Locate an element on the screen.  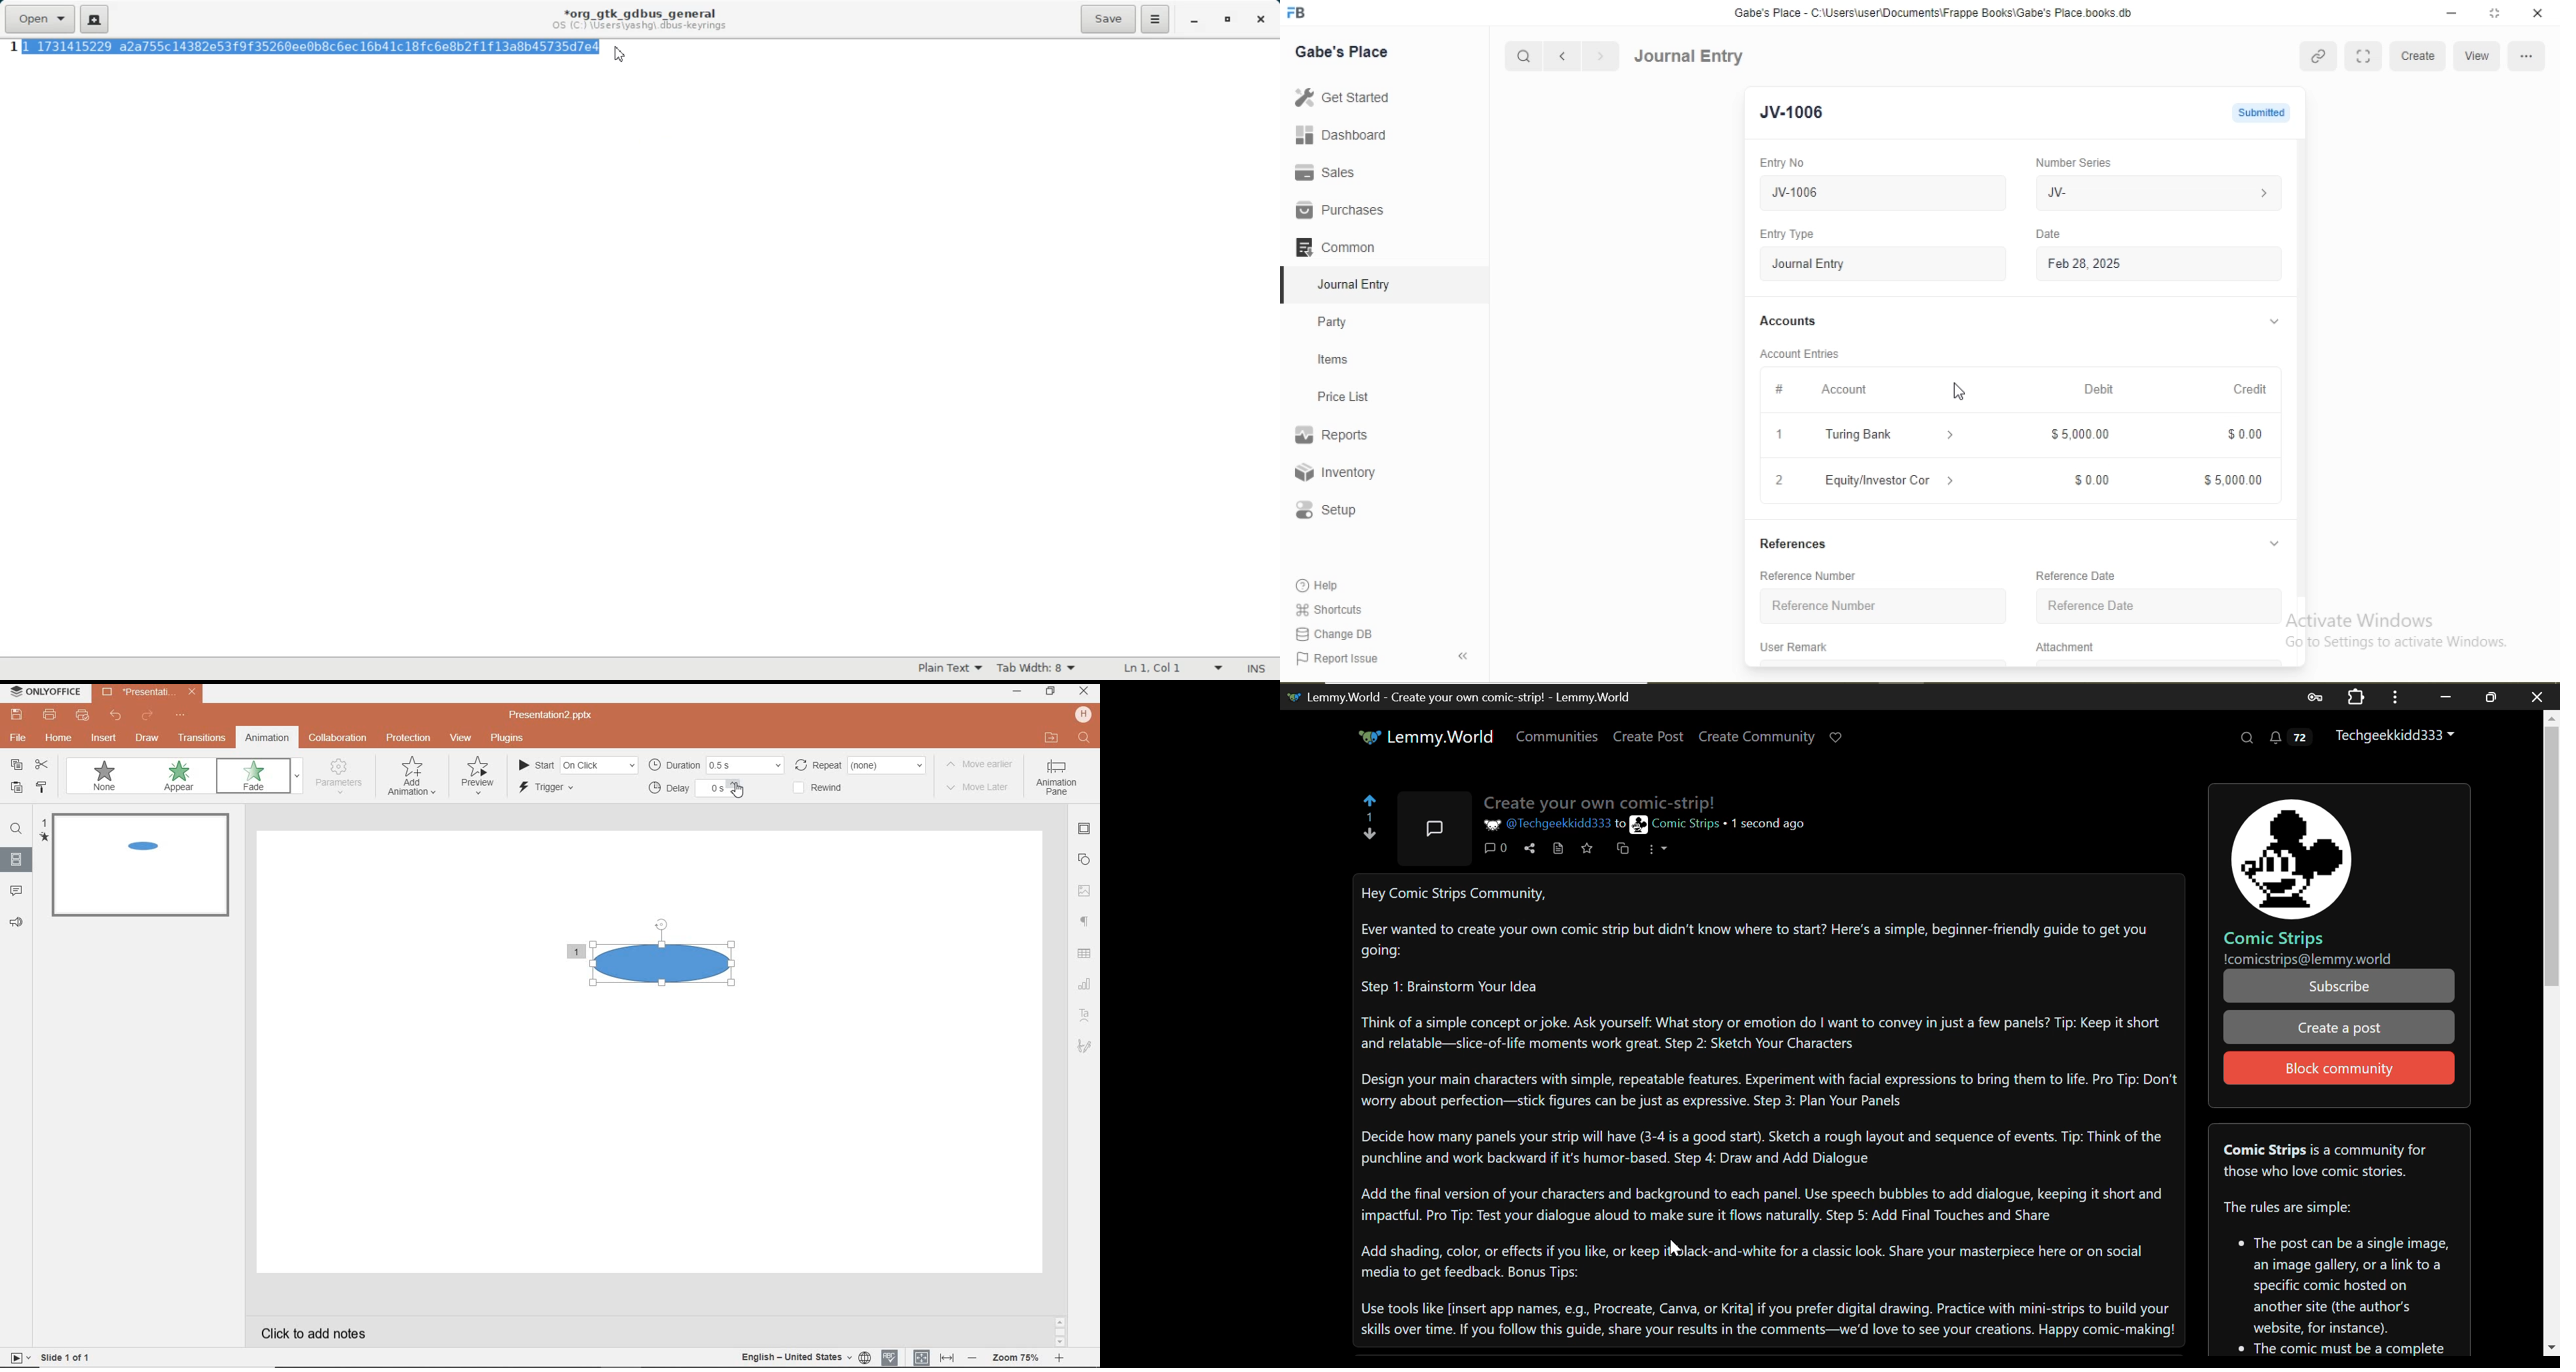
JV-1006 is located at coordinates (1800, 113).